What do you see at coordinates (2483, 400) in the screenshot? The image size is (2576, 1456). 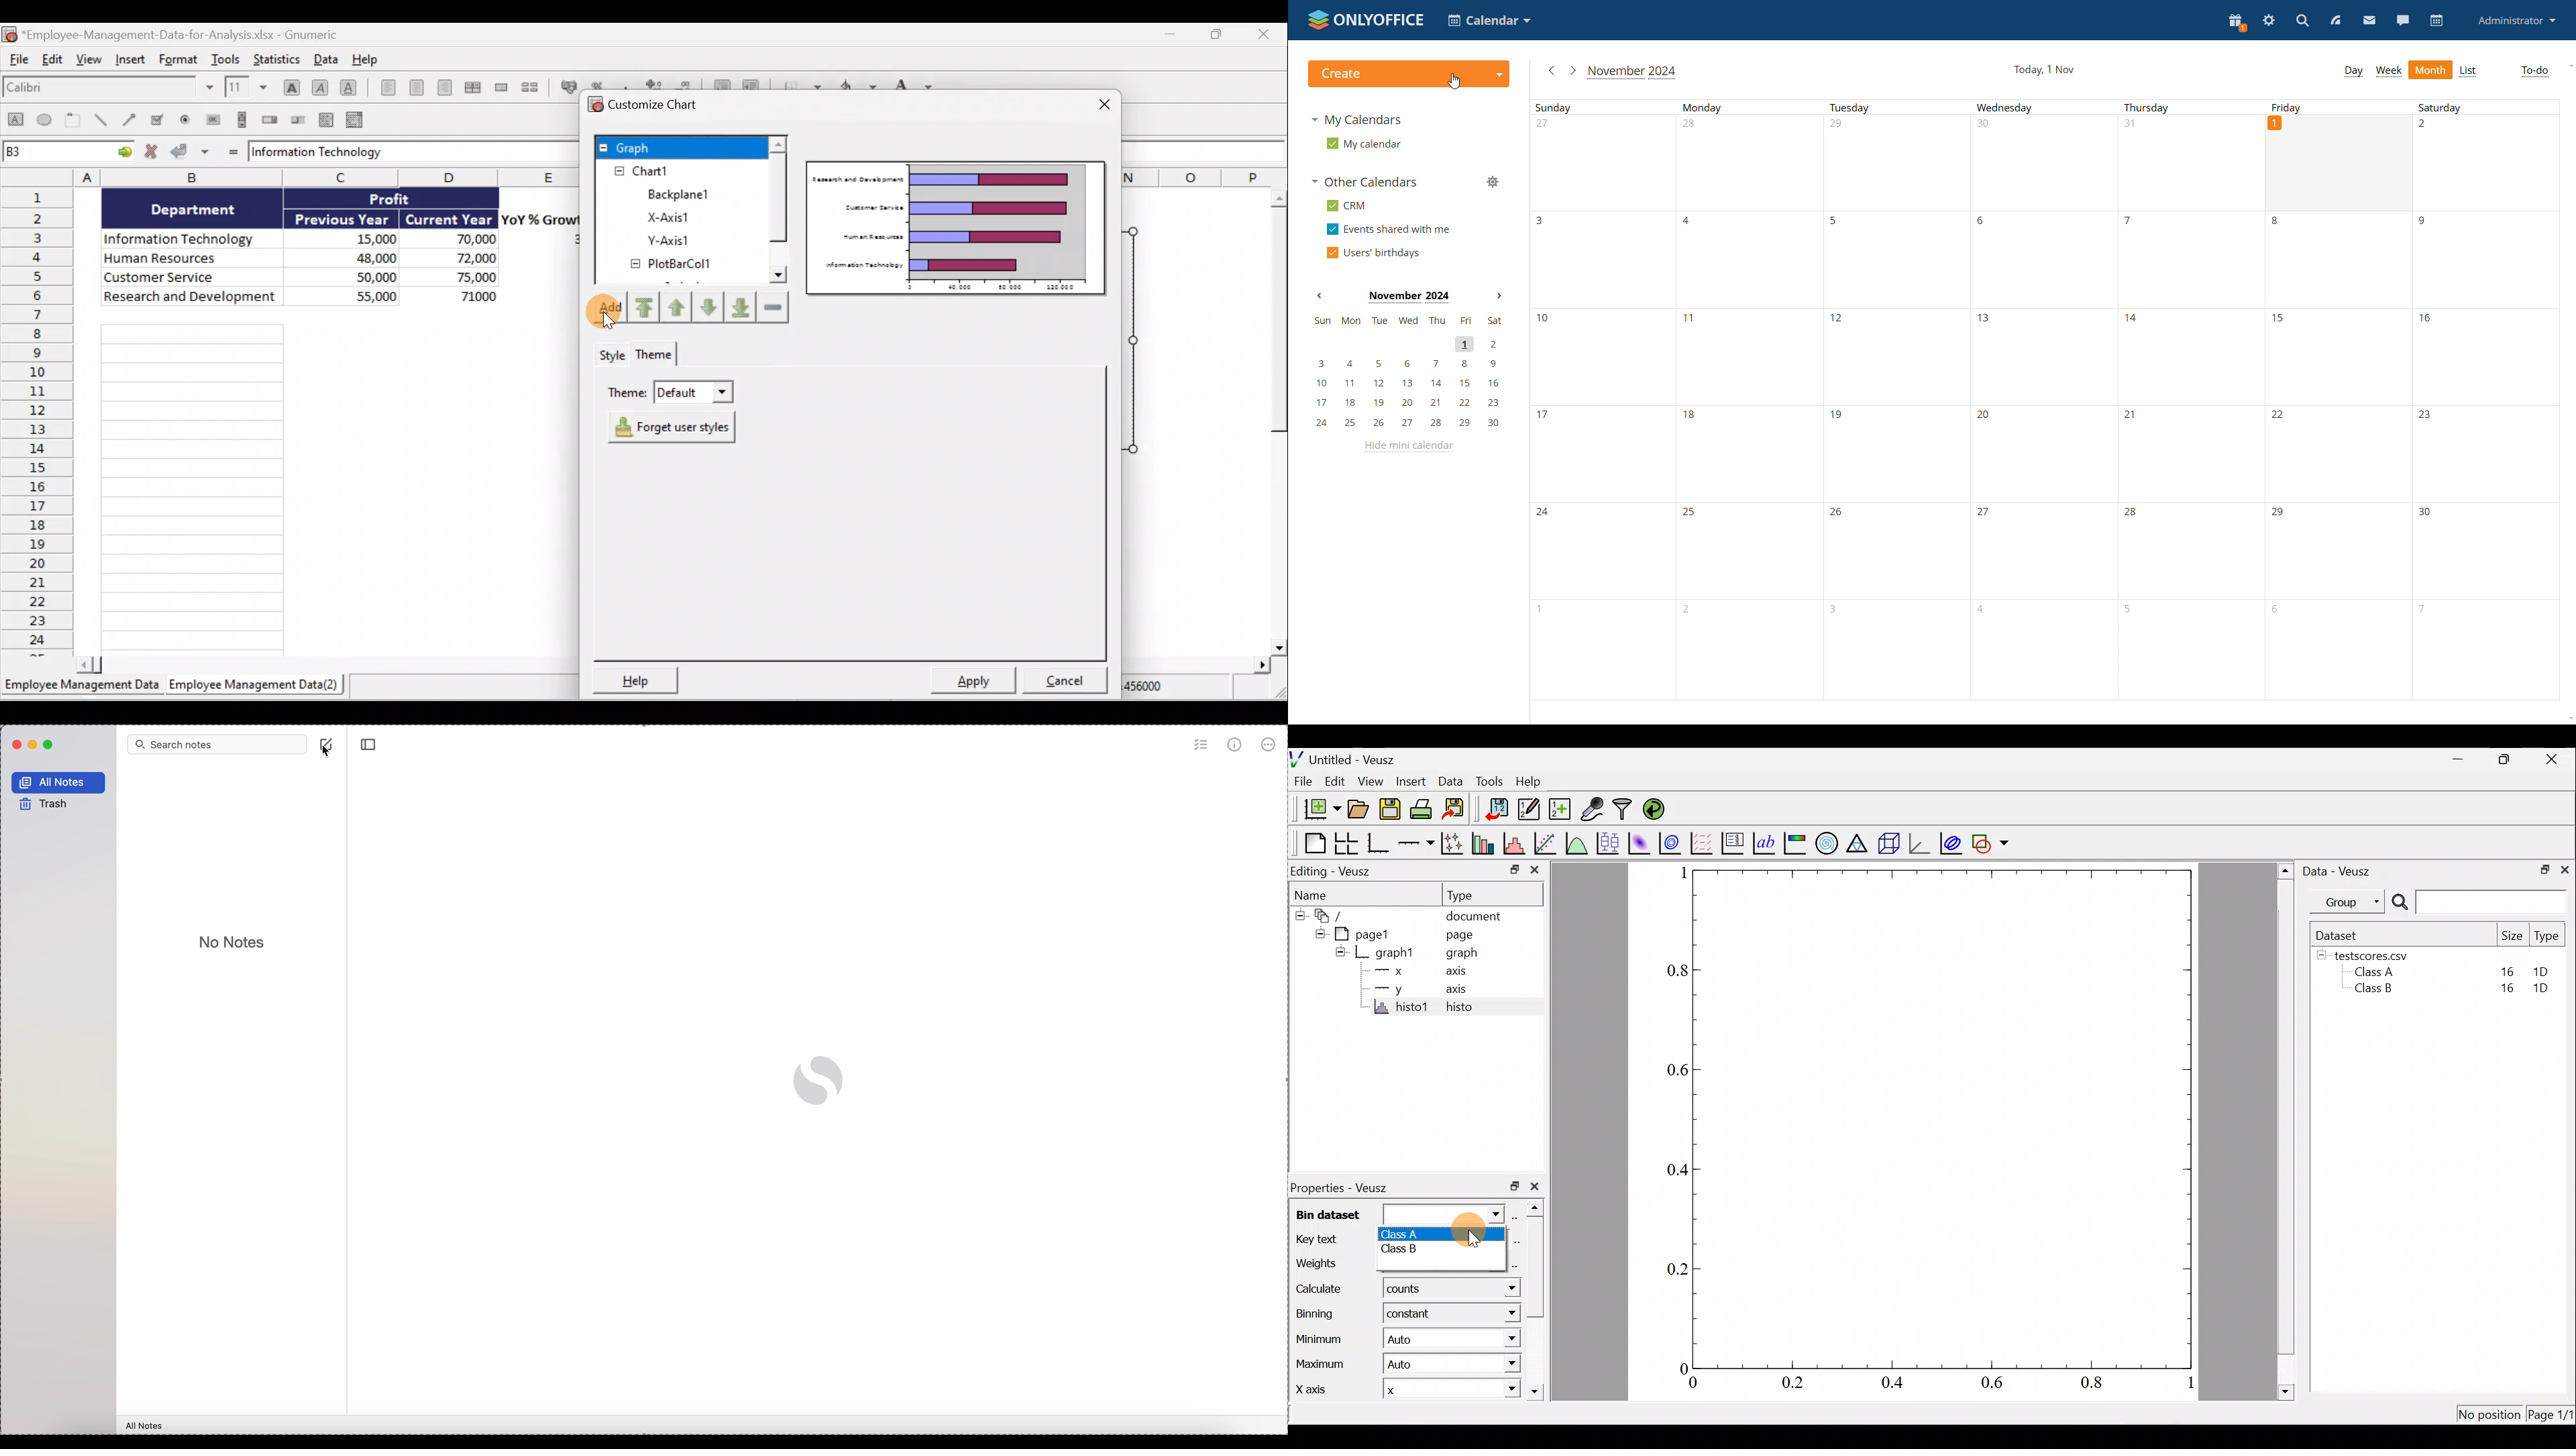 I see `Saturday` at bounding box center [2483, 400].